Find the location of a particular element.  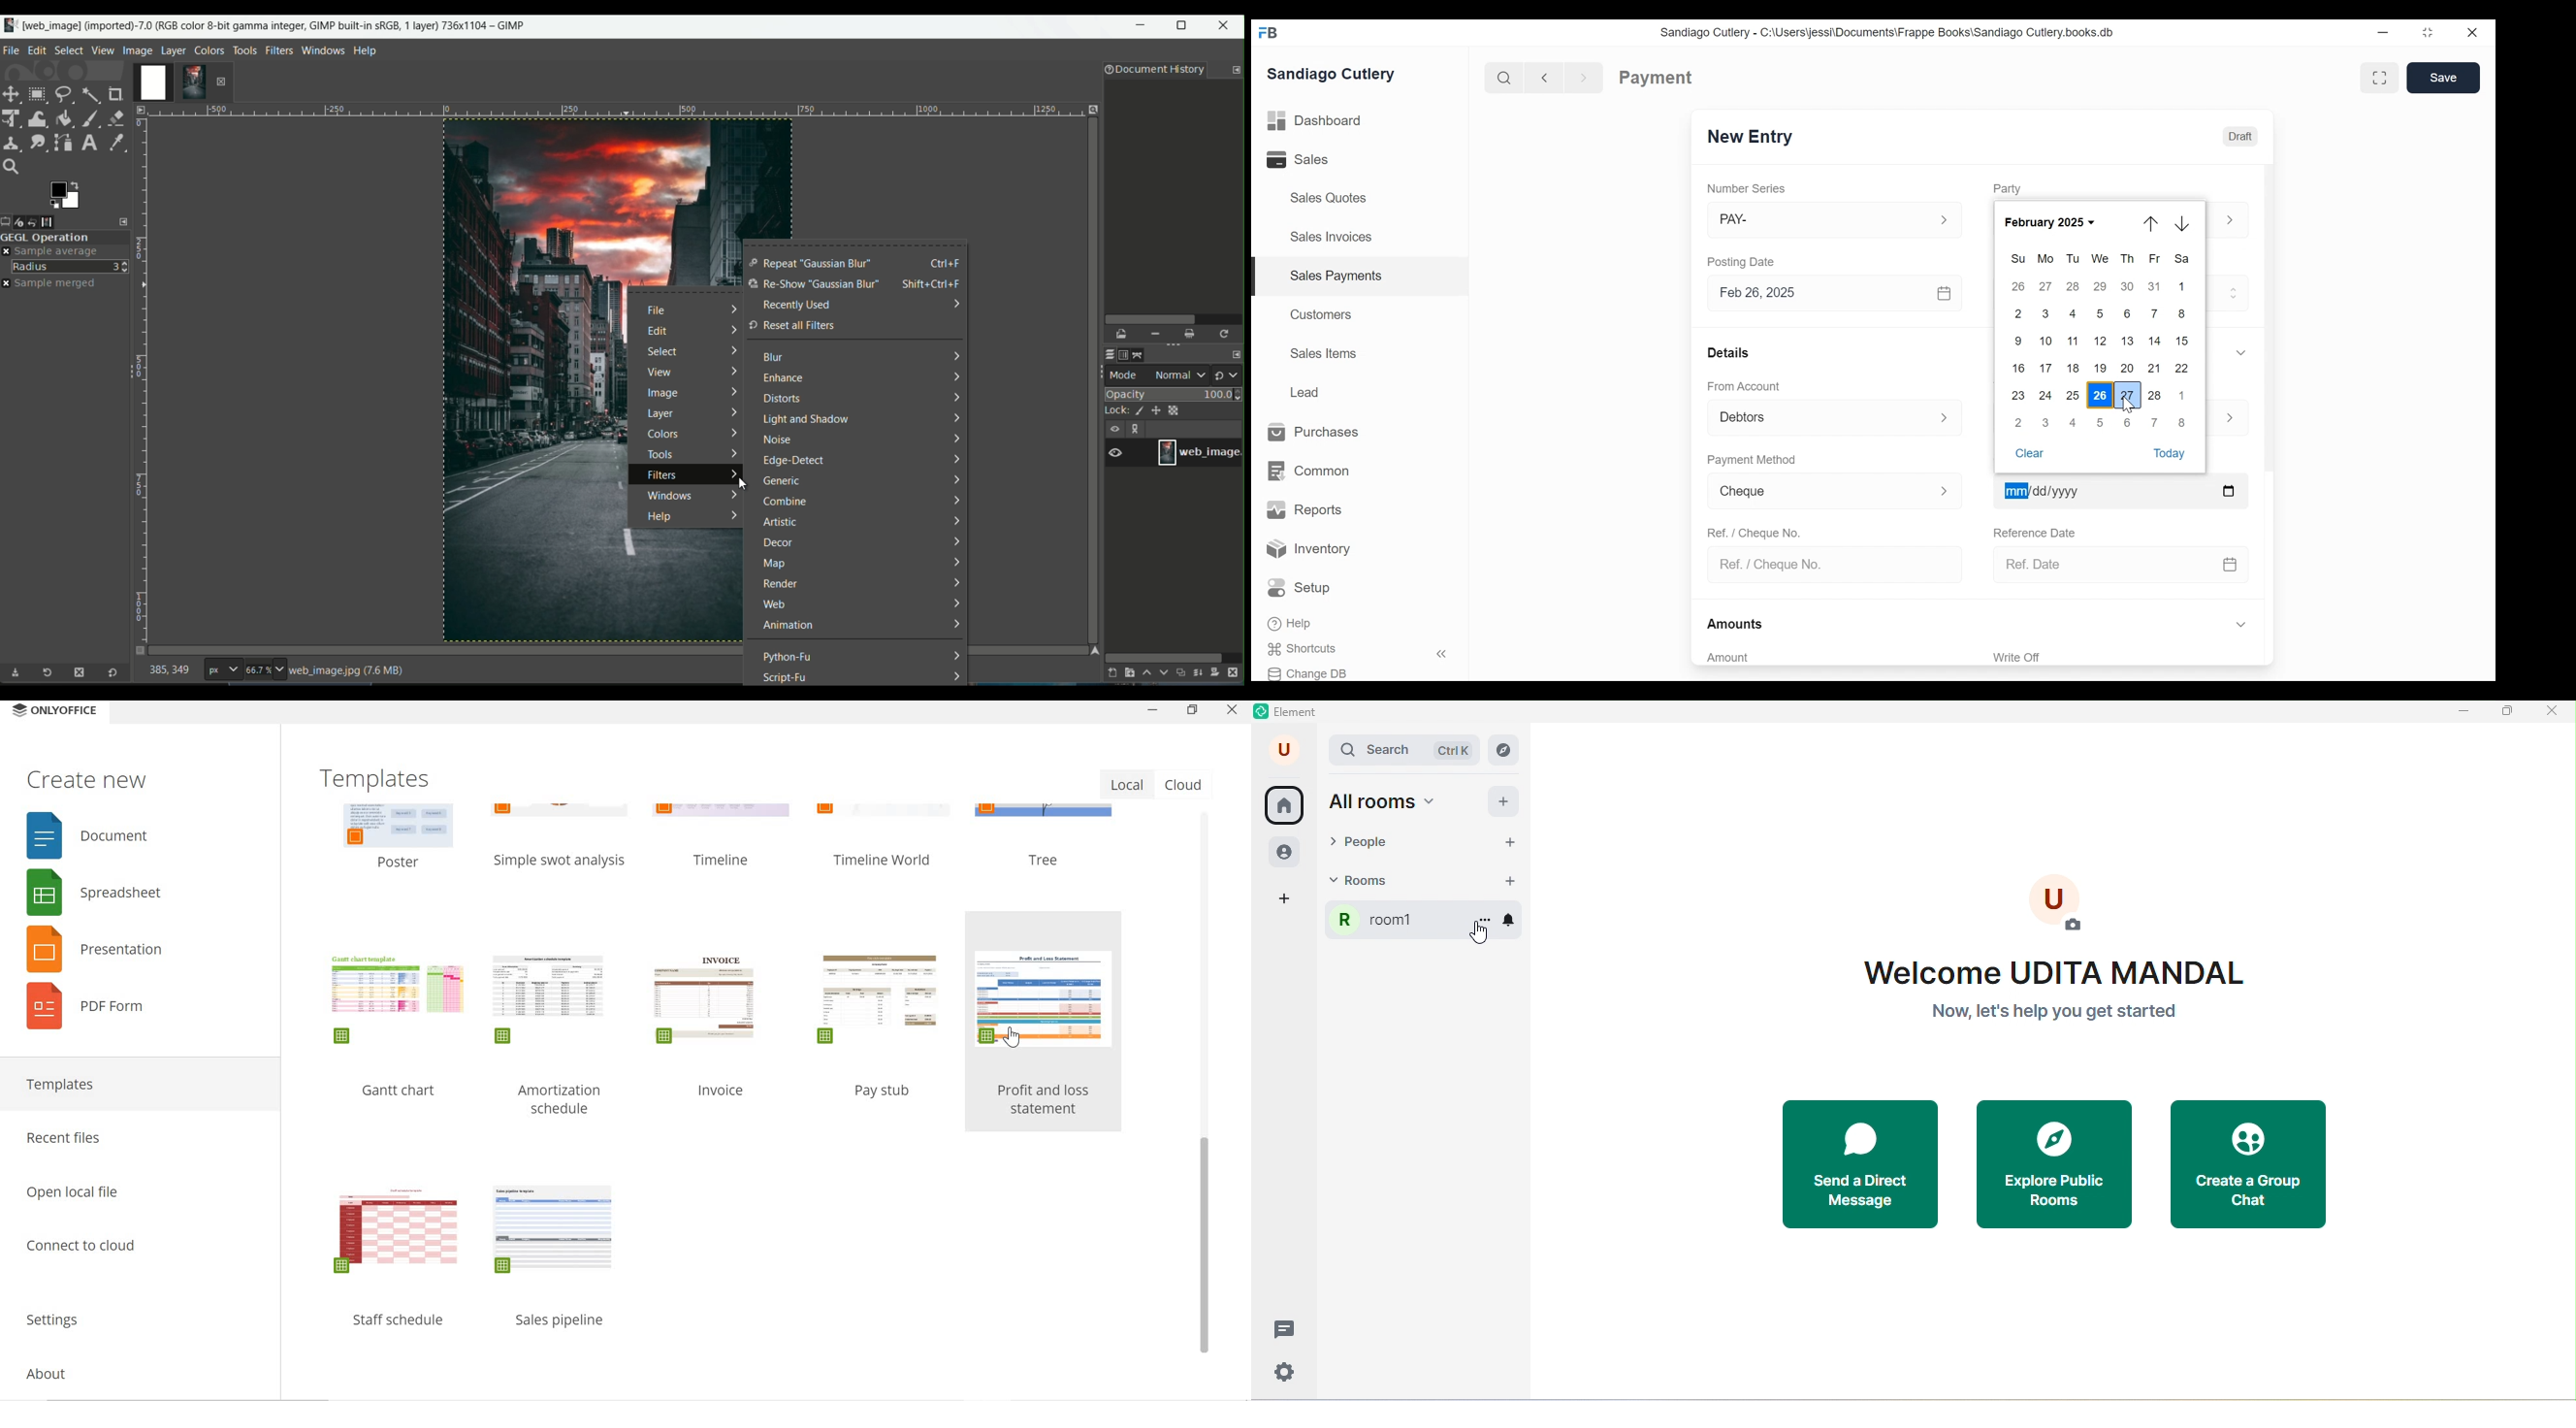

Tu is located at coordinates (2073, 259).